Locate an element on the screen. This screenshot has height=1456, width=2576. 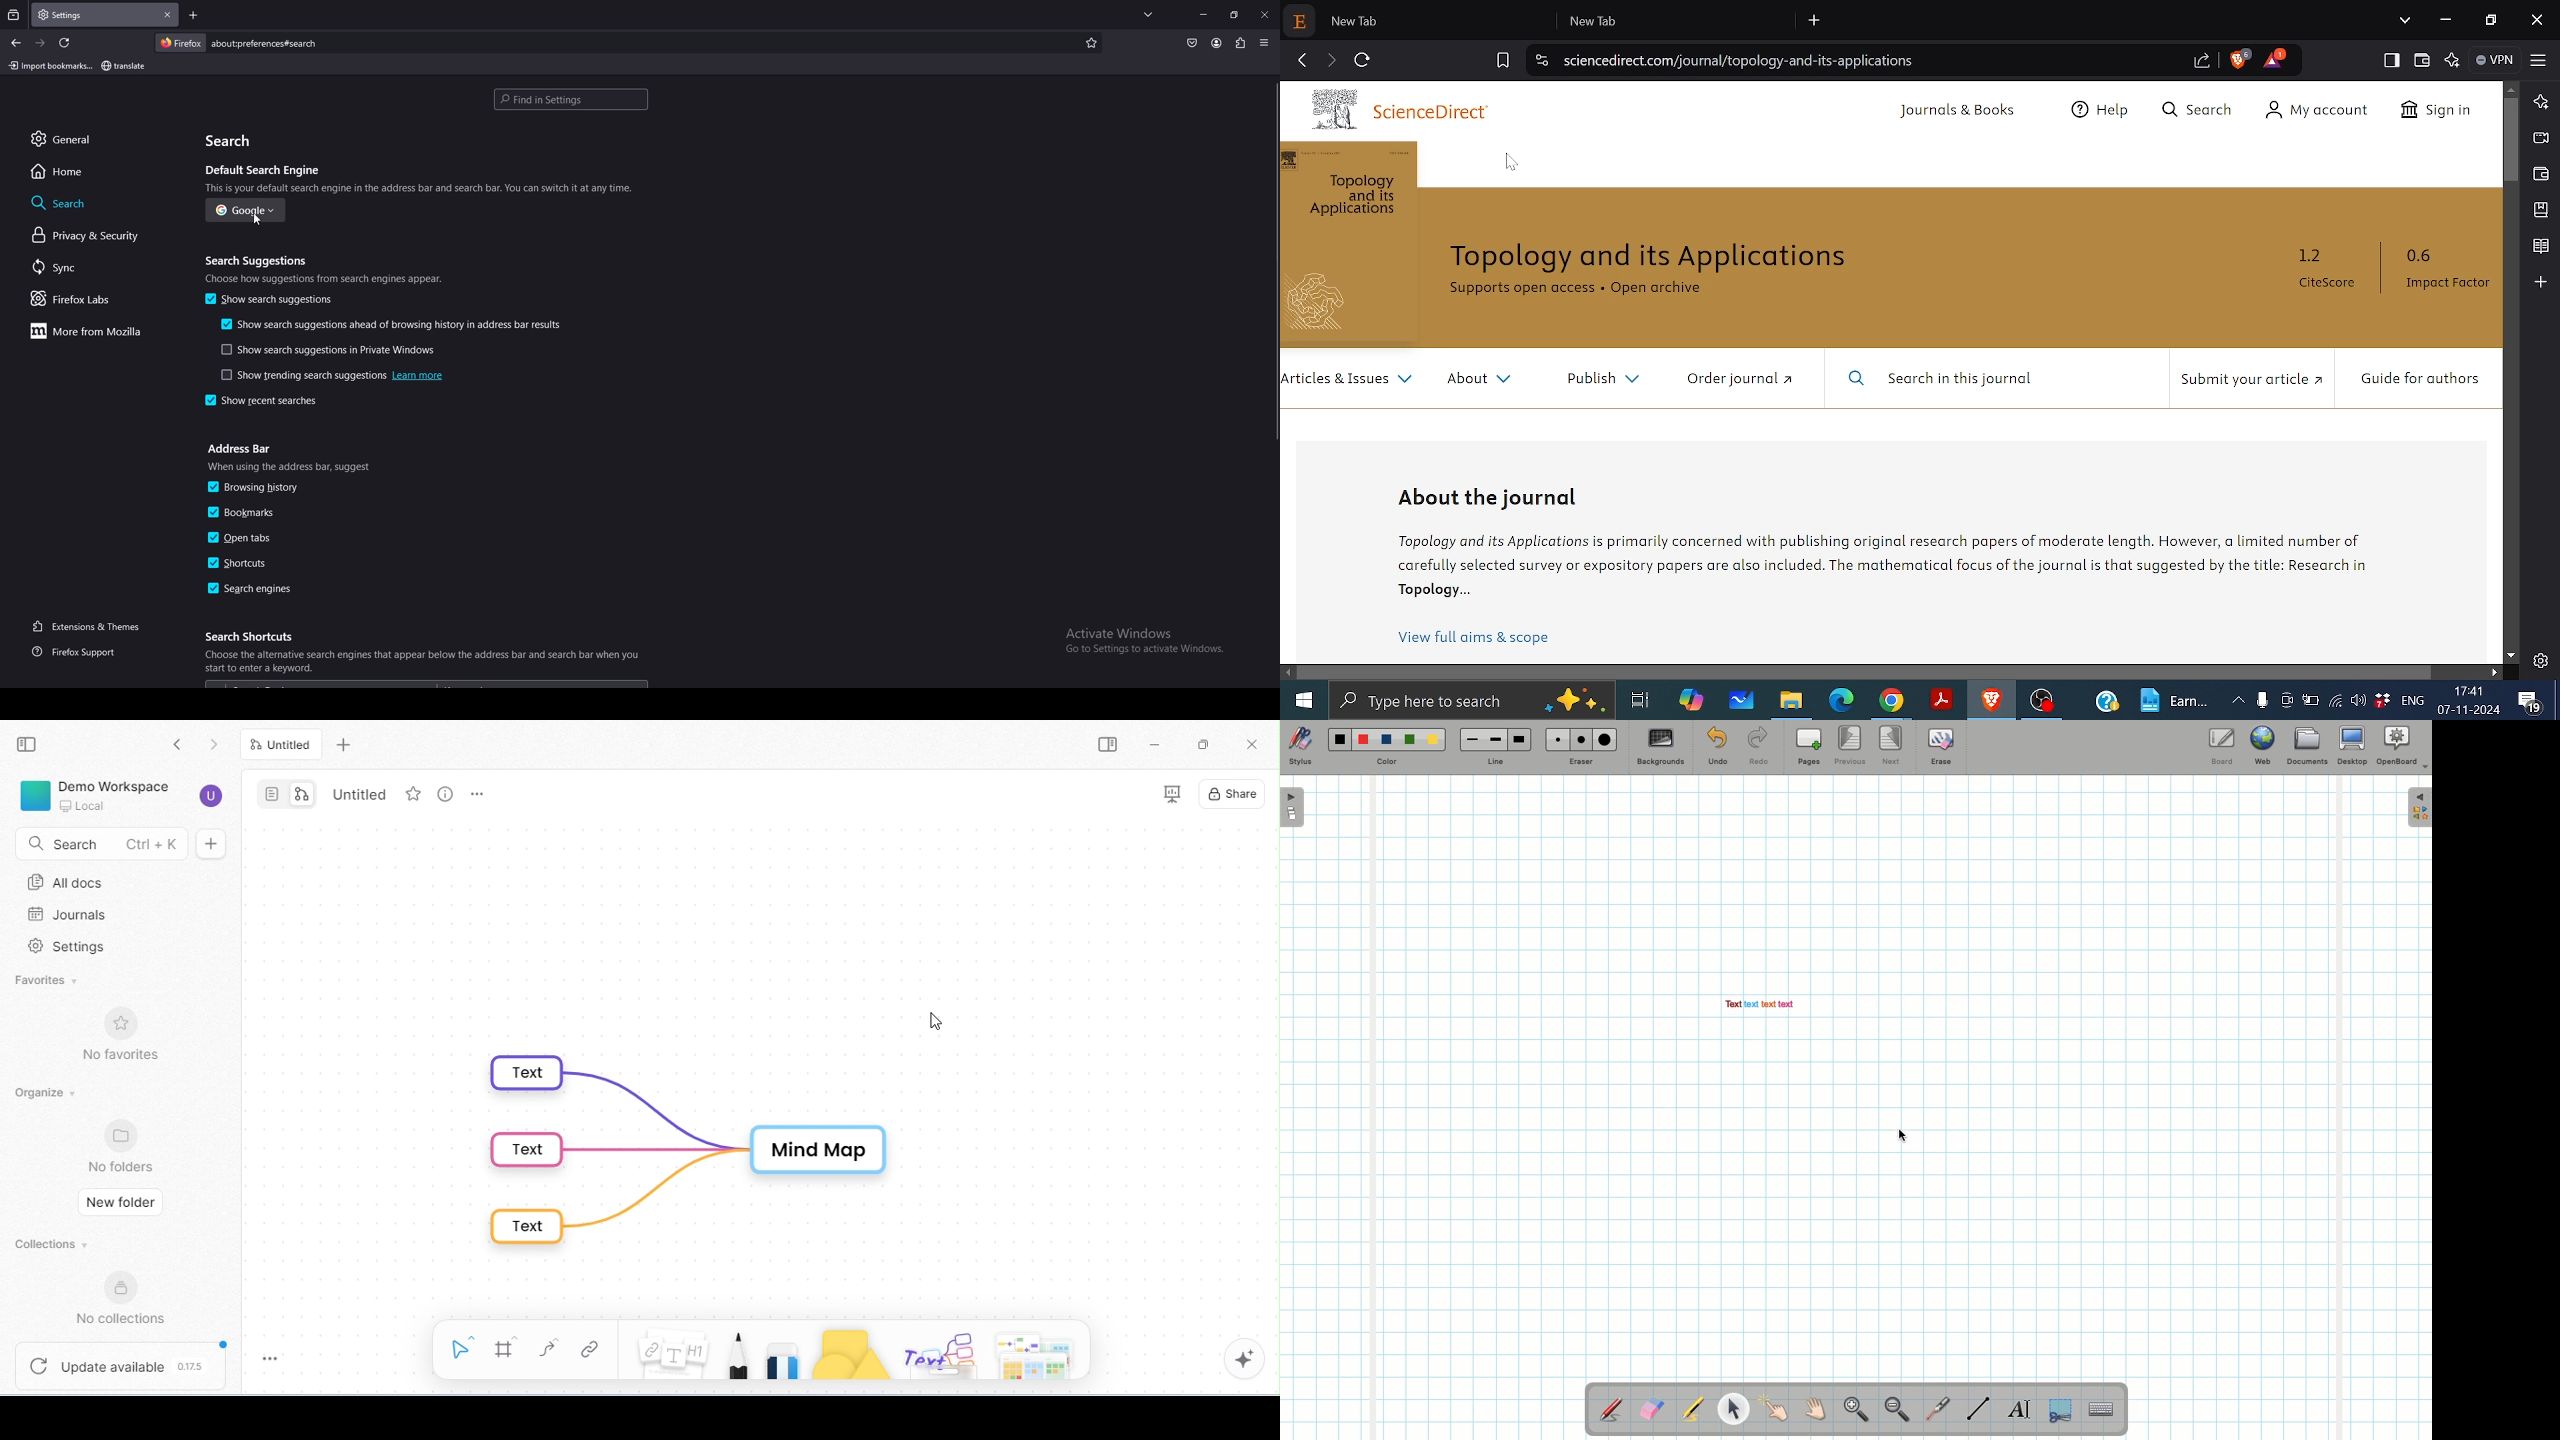
search is located at coordinates (610, 43).